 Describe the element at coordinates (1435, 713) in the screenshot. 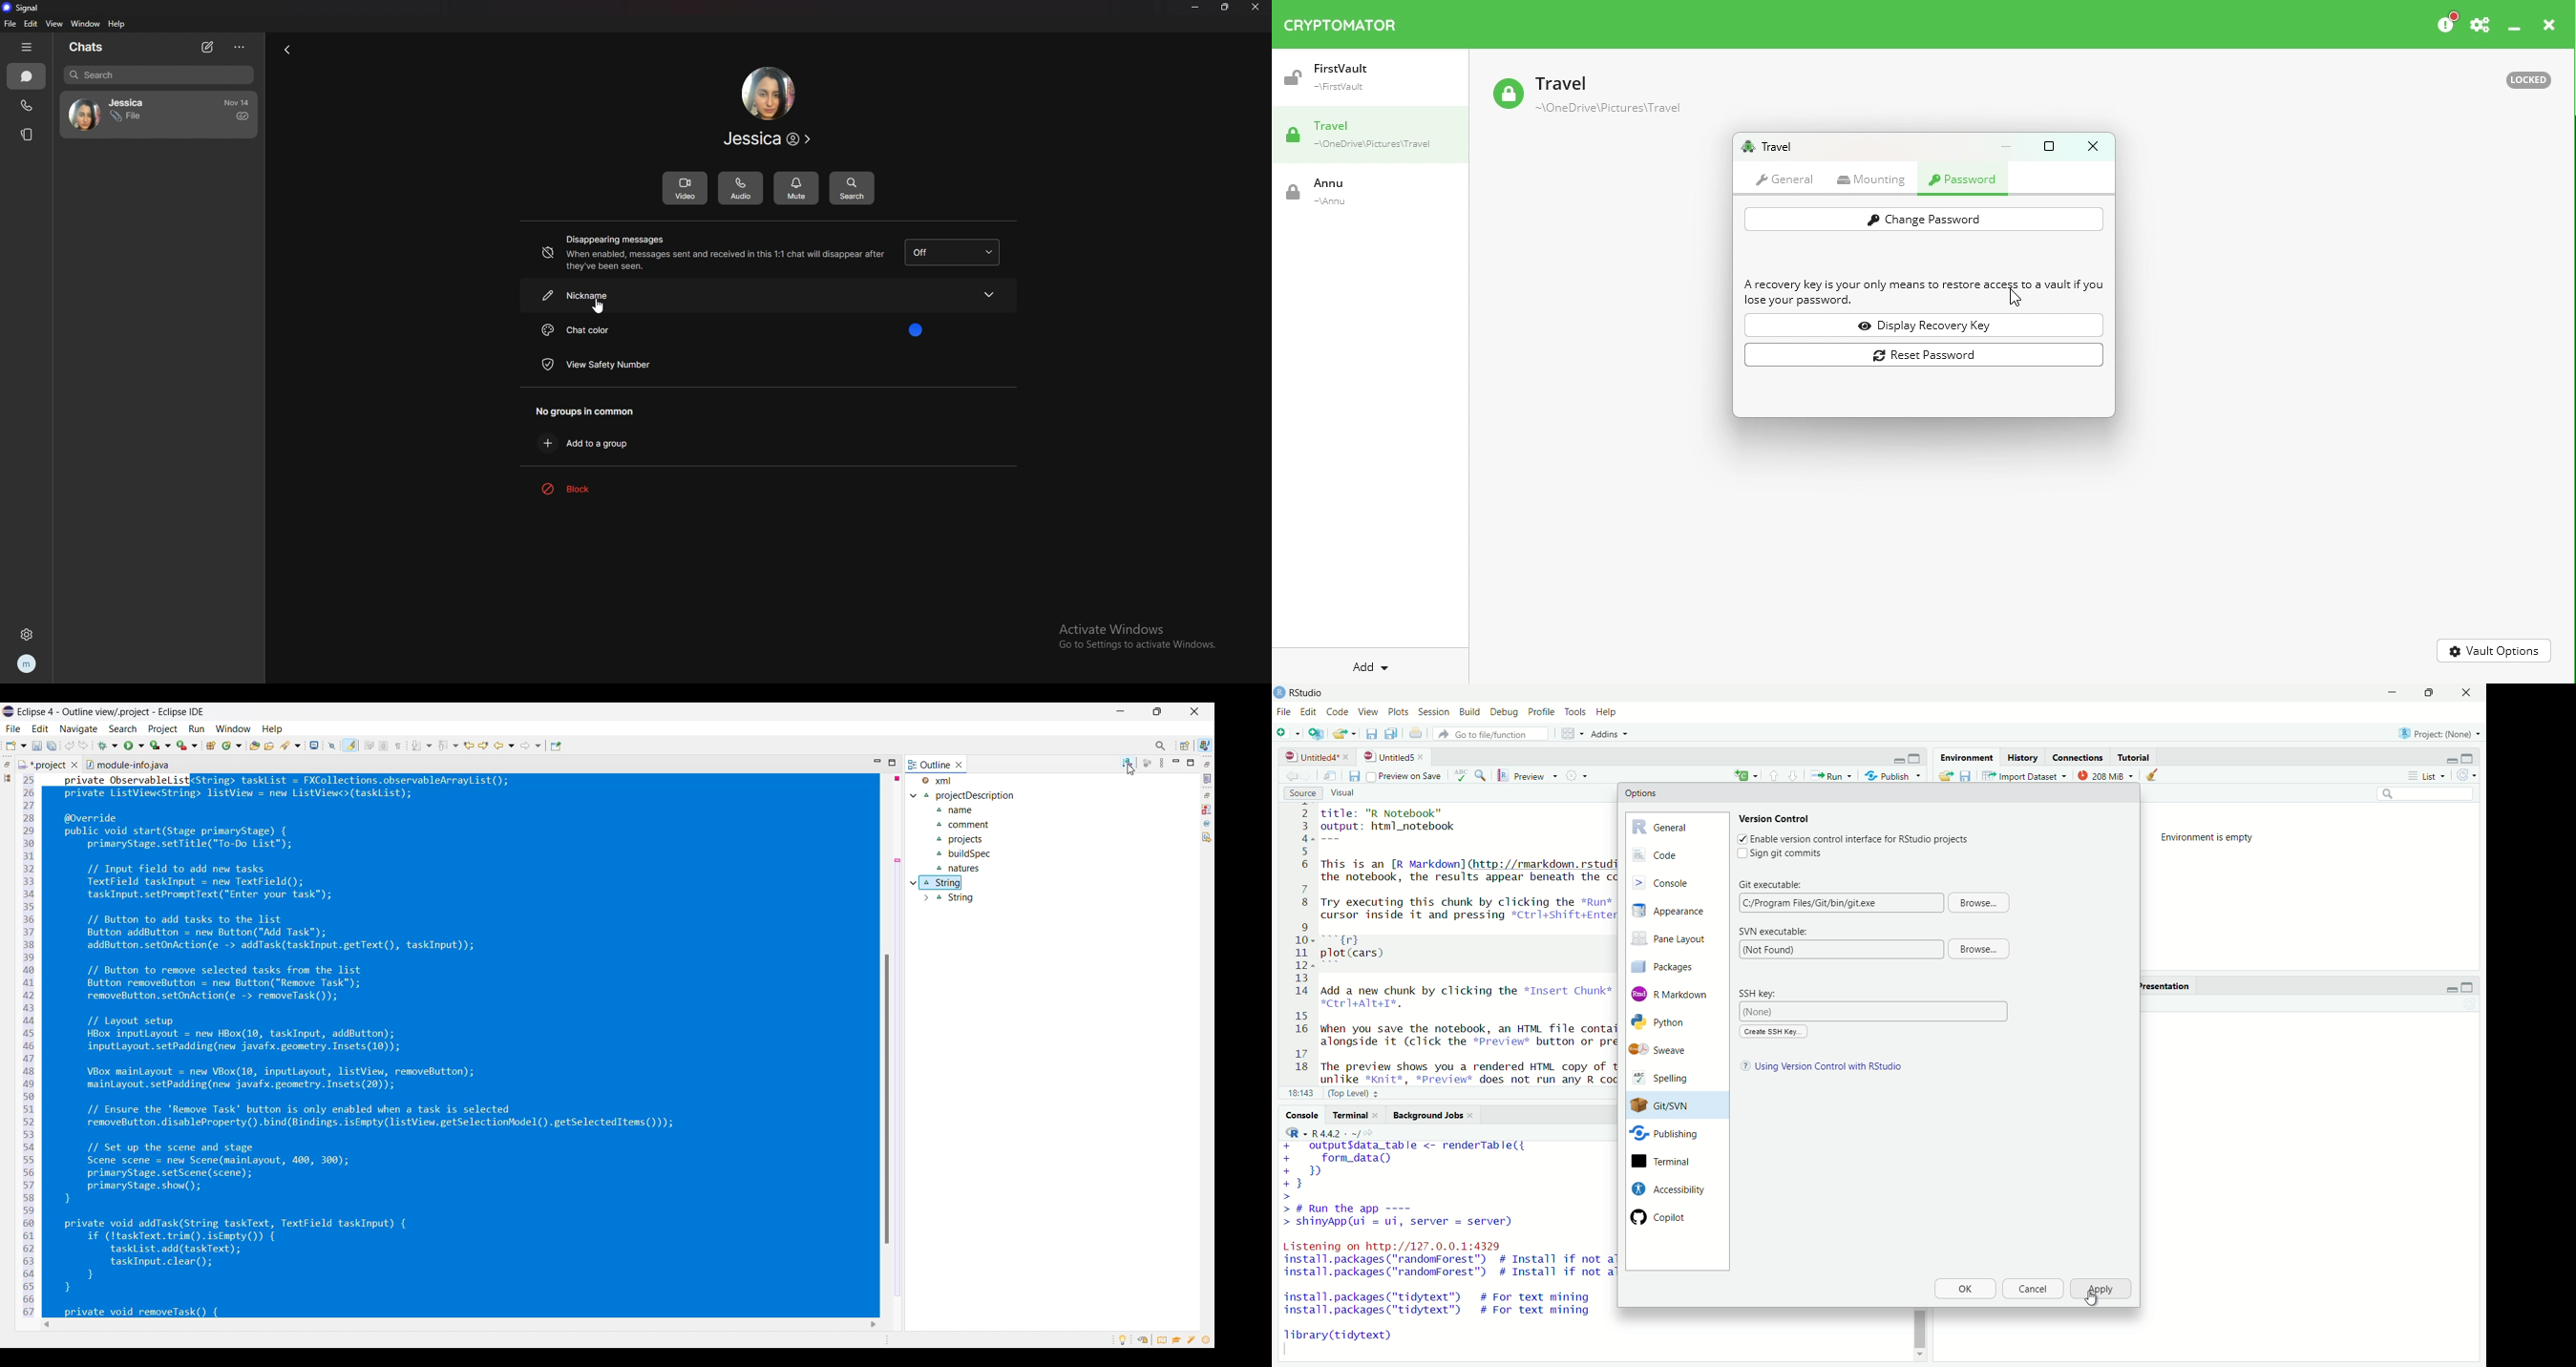

I see `Session` at that location.